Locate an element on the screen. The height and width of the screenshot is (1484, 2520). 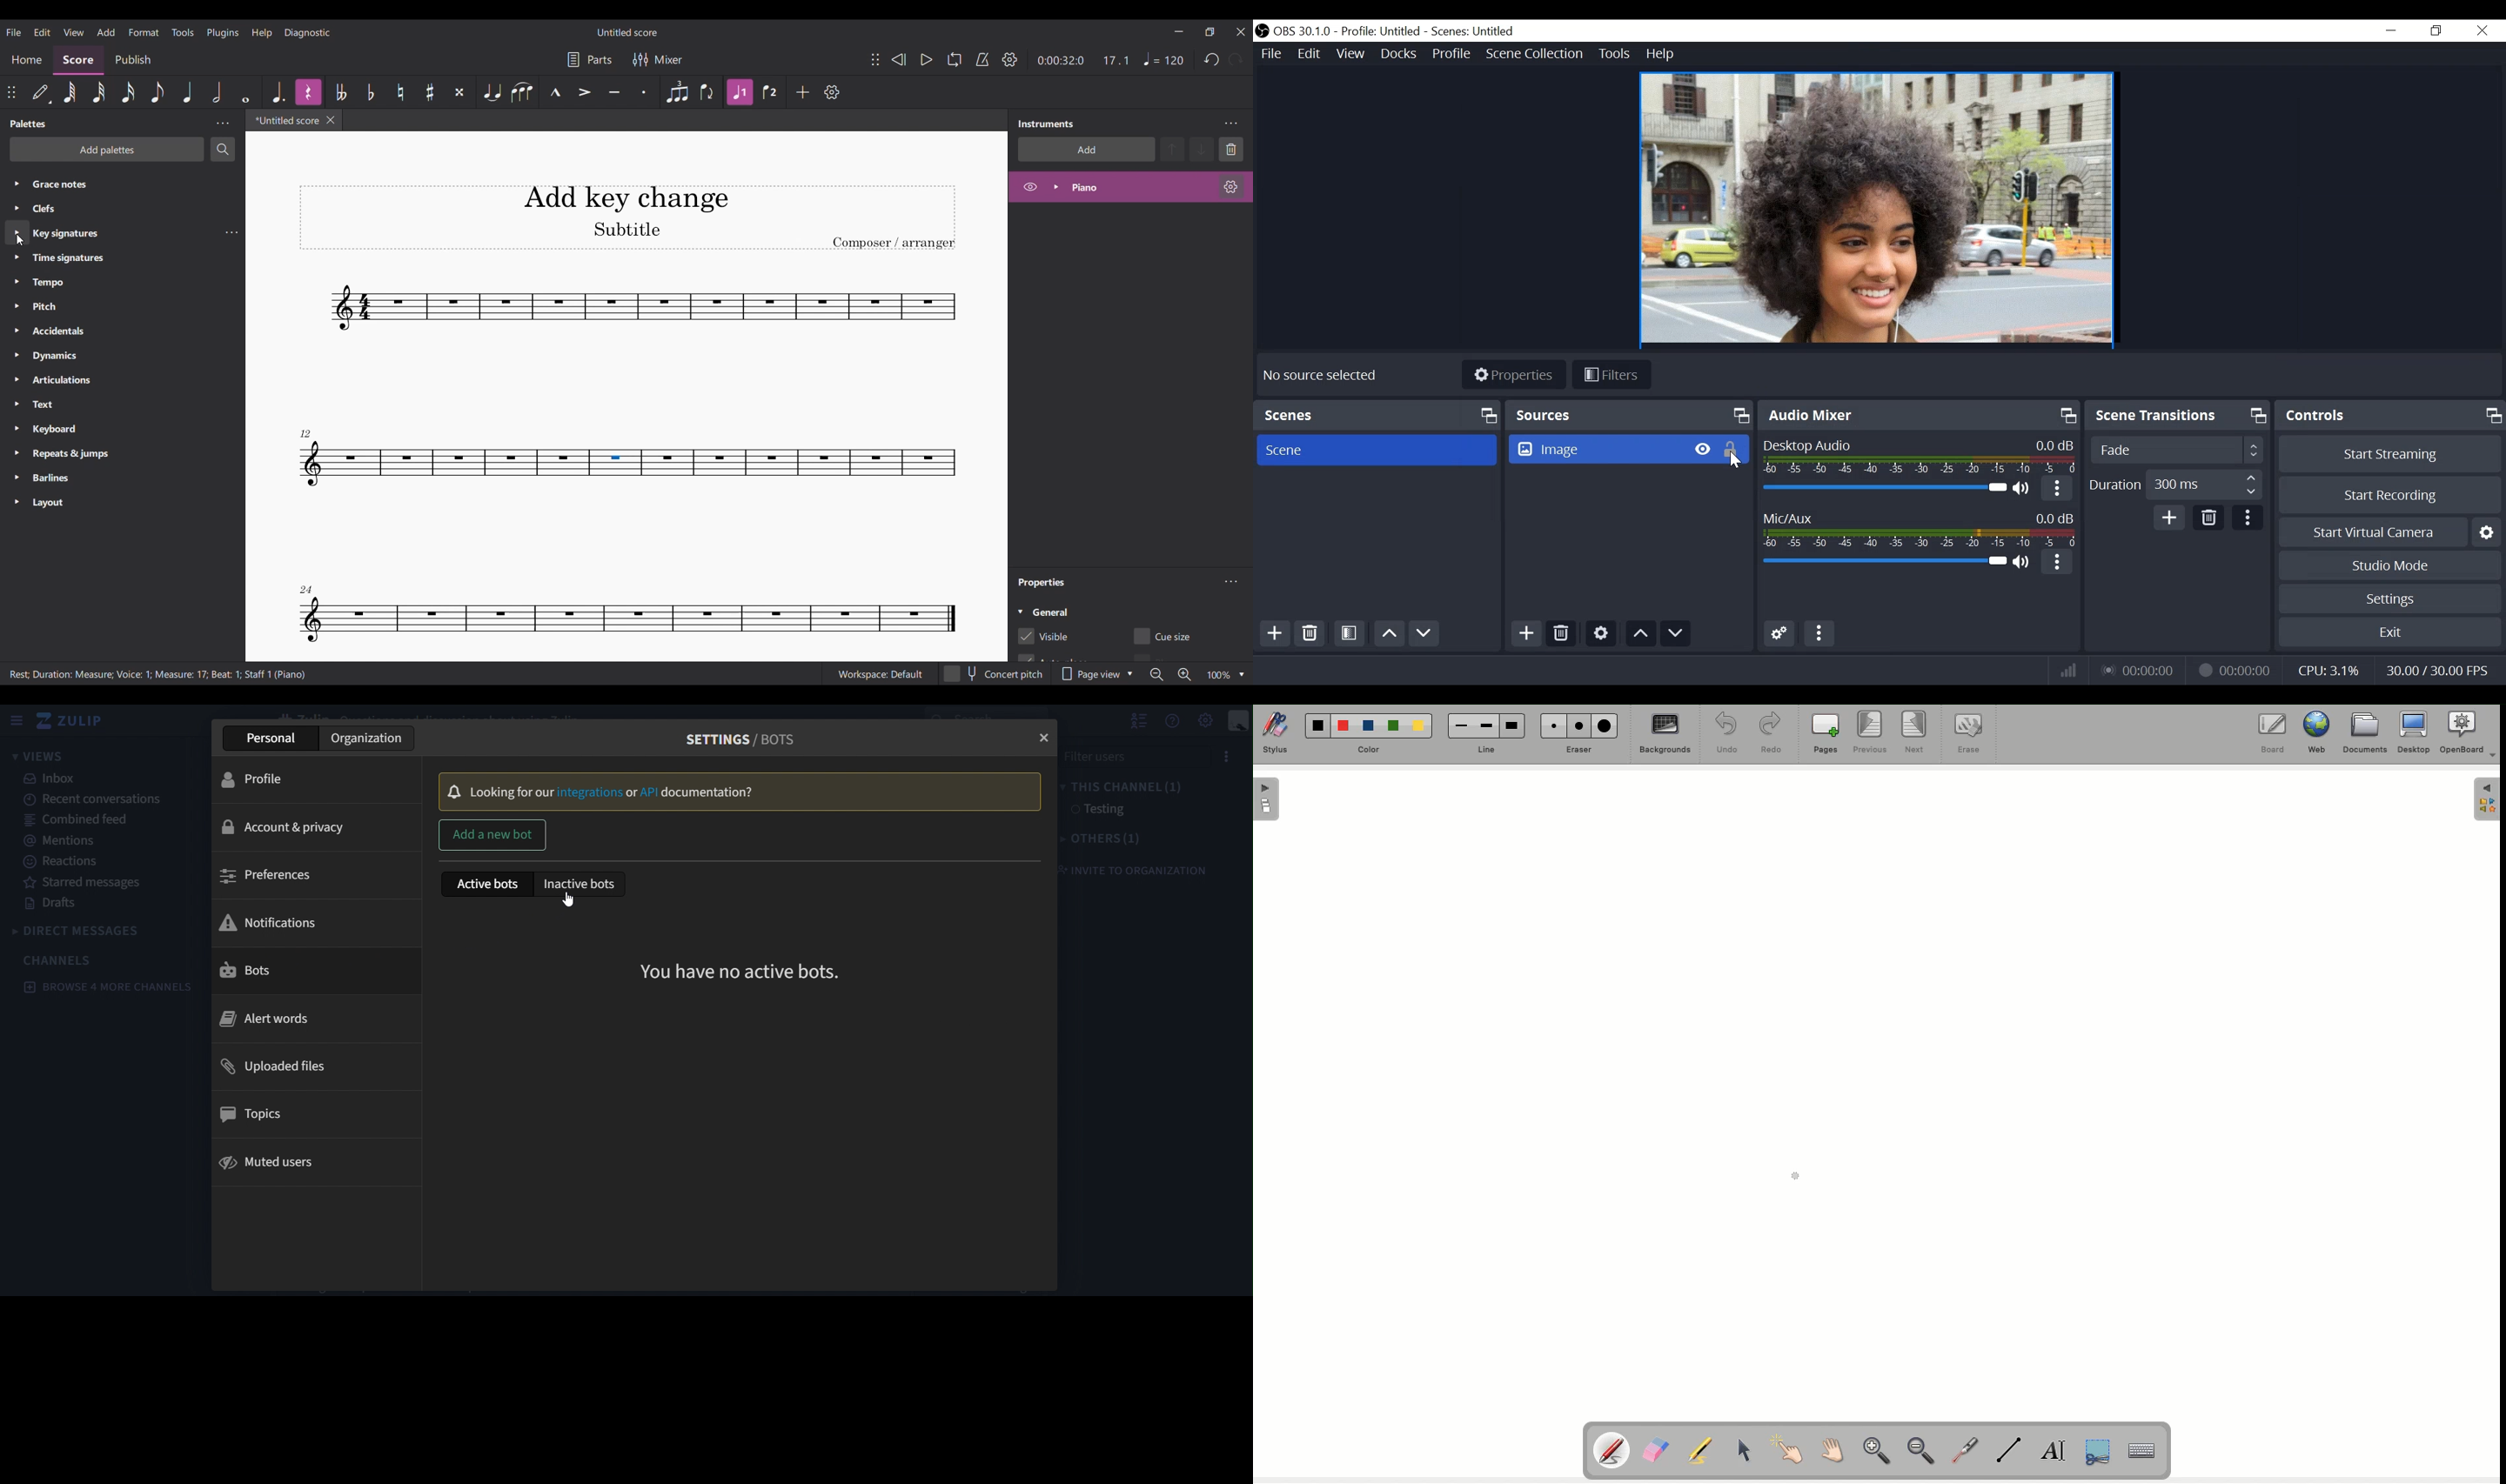
Duration 300 ms is located at coordinates (2176, 483).